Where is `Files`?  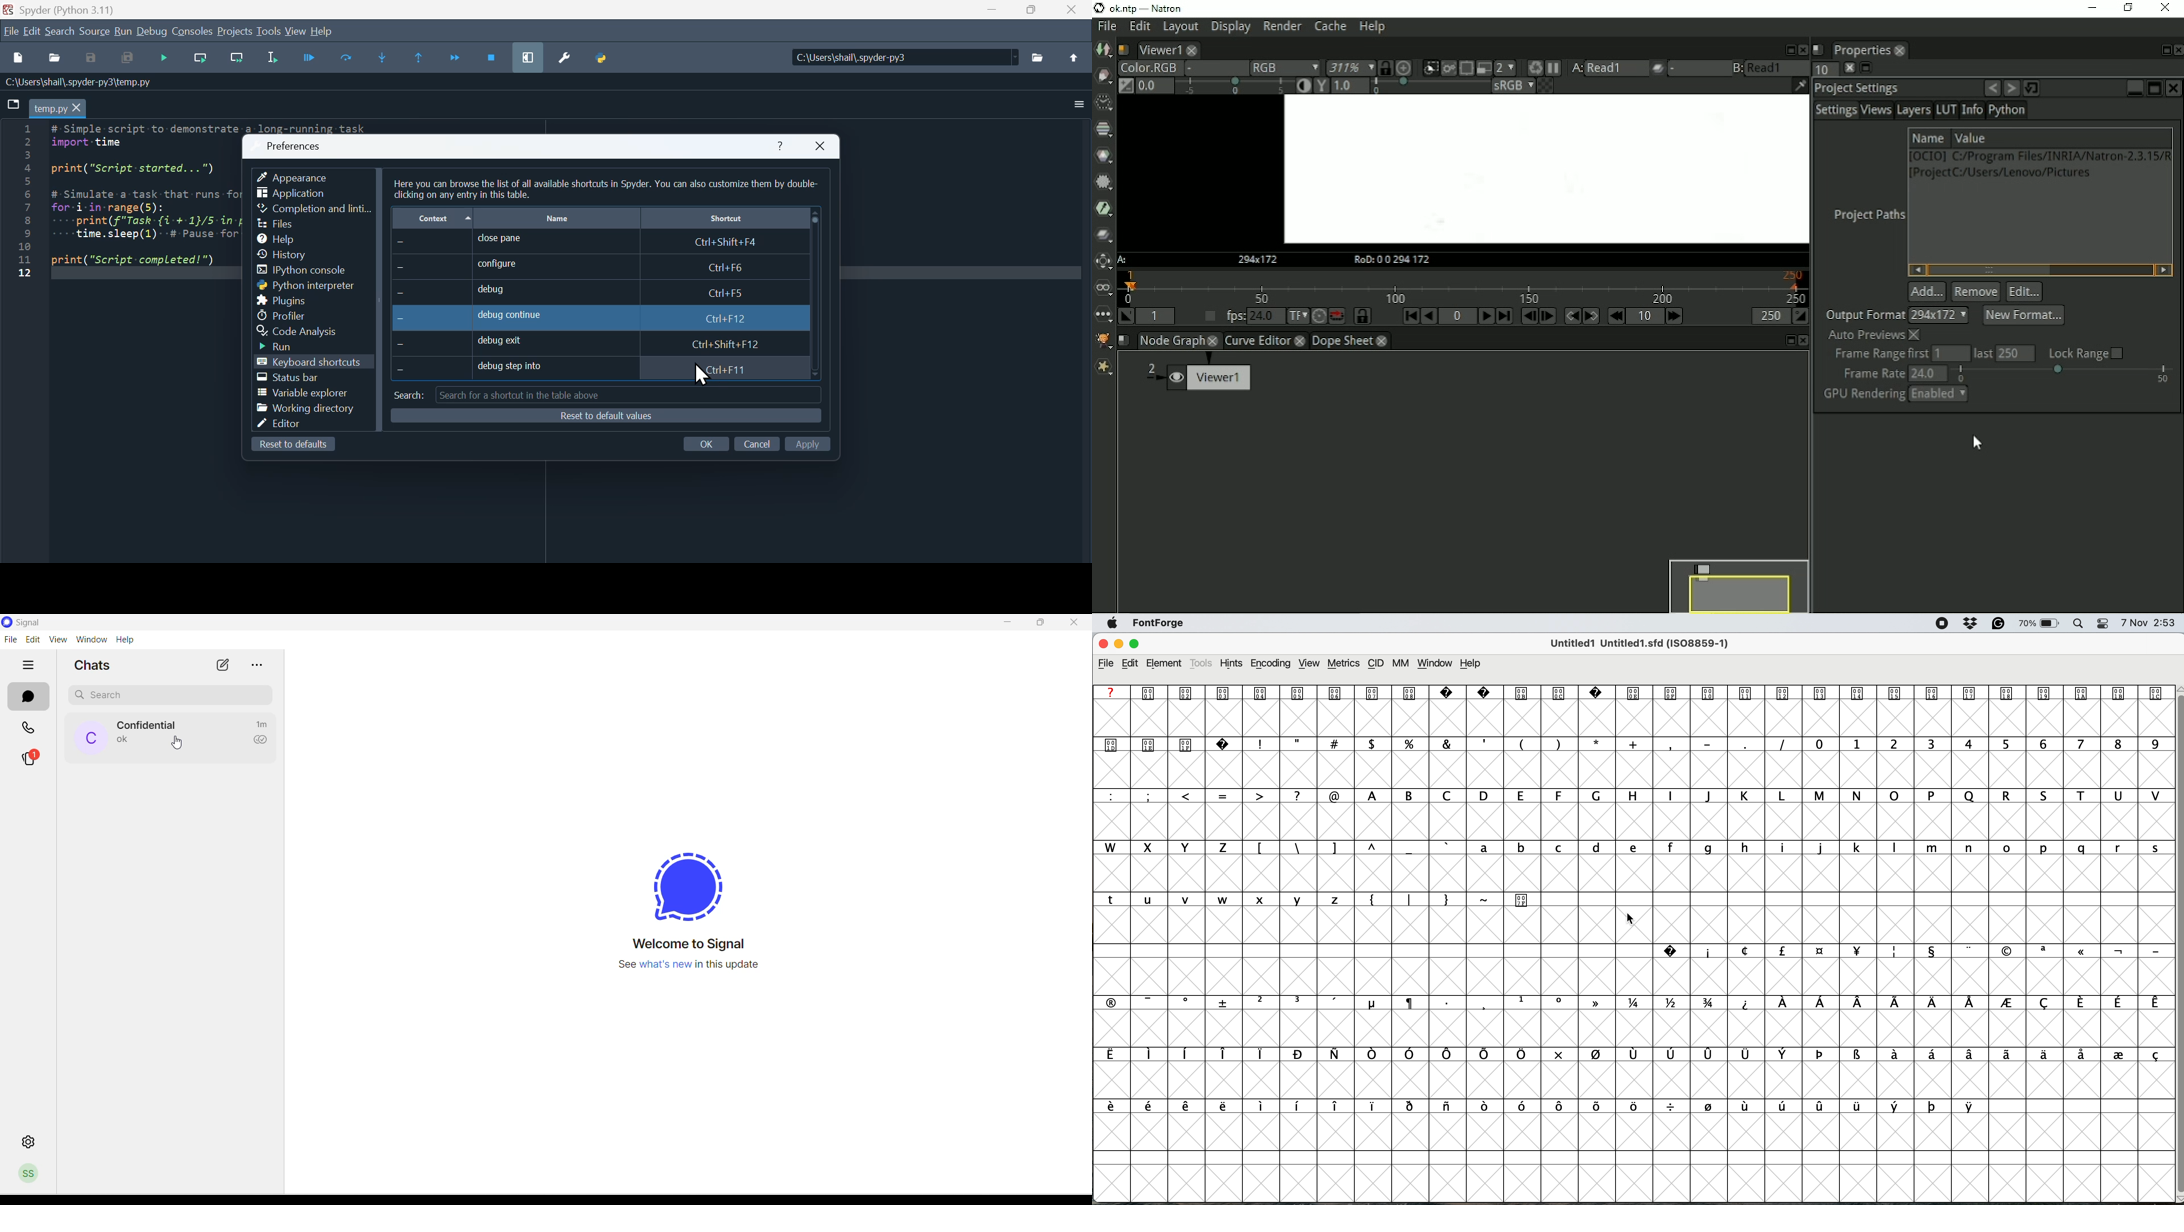 Files is located at coordinates (278, 222).